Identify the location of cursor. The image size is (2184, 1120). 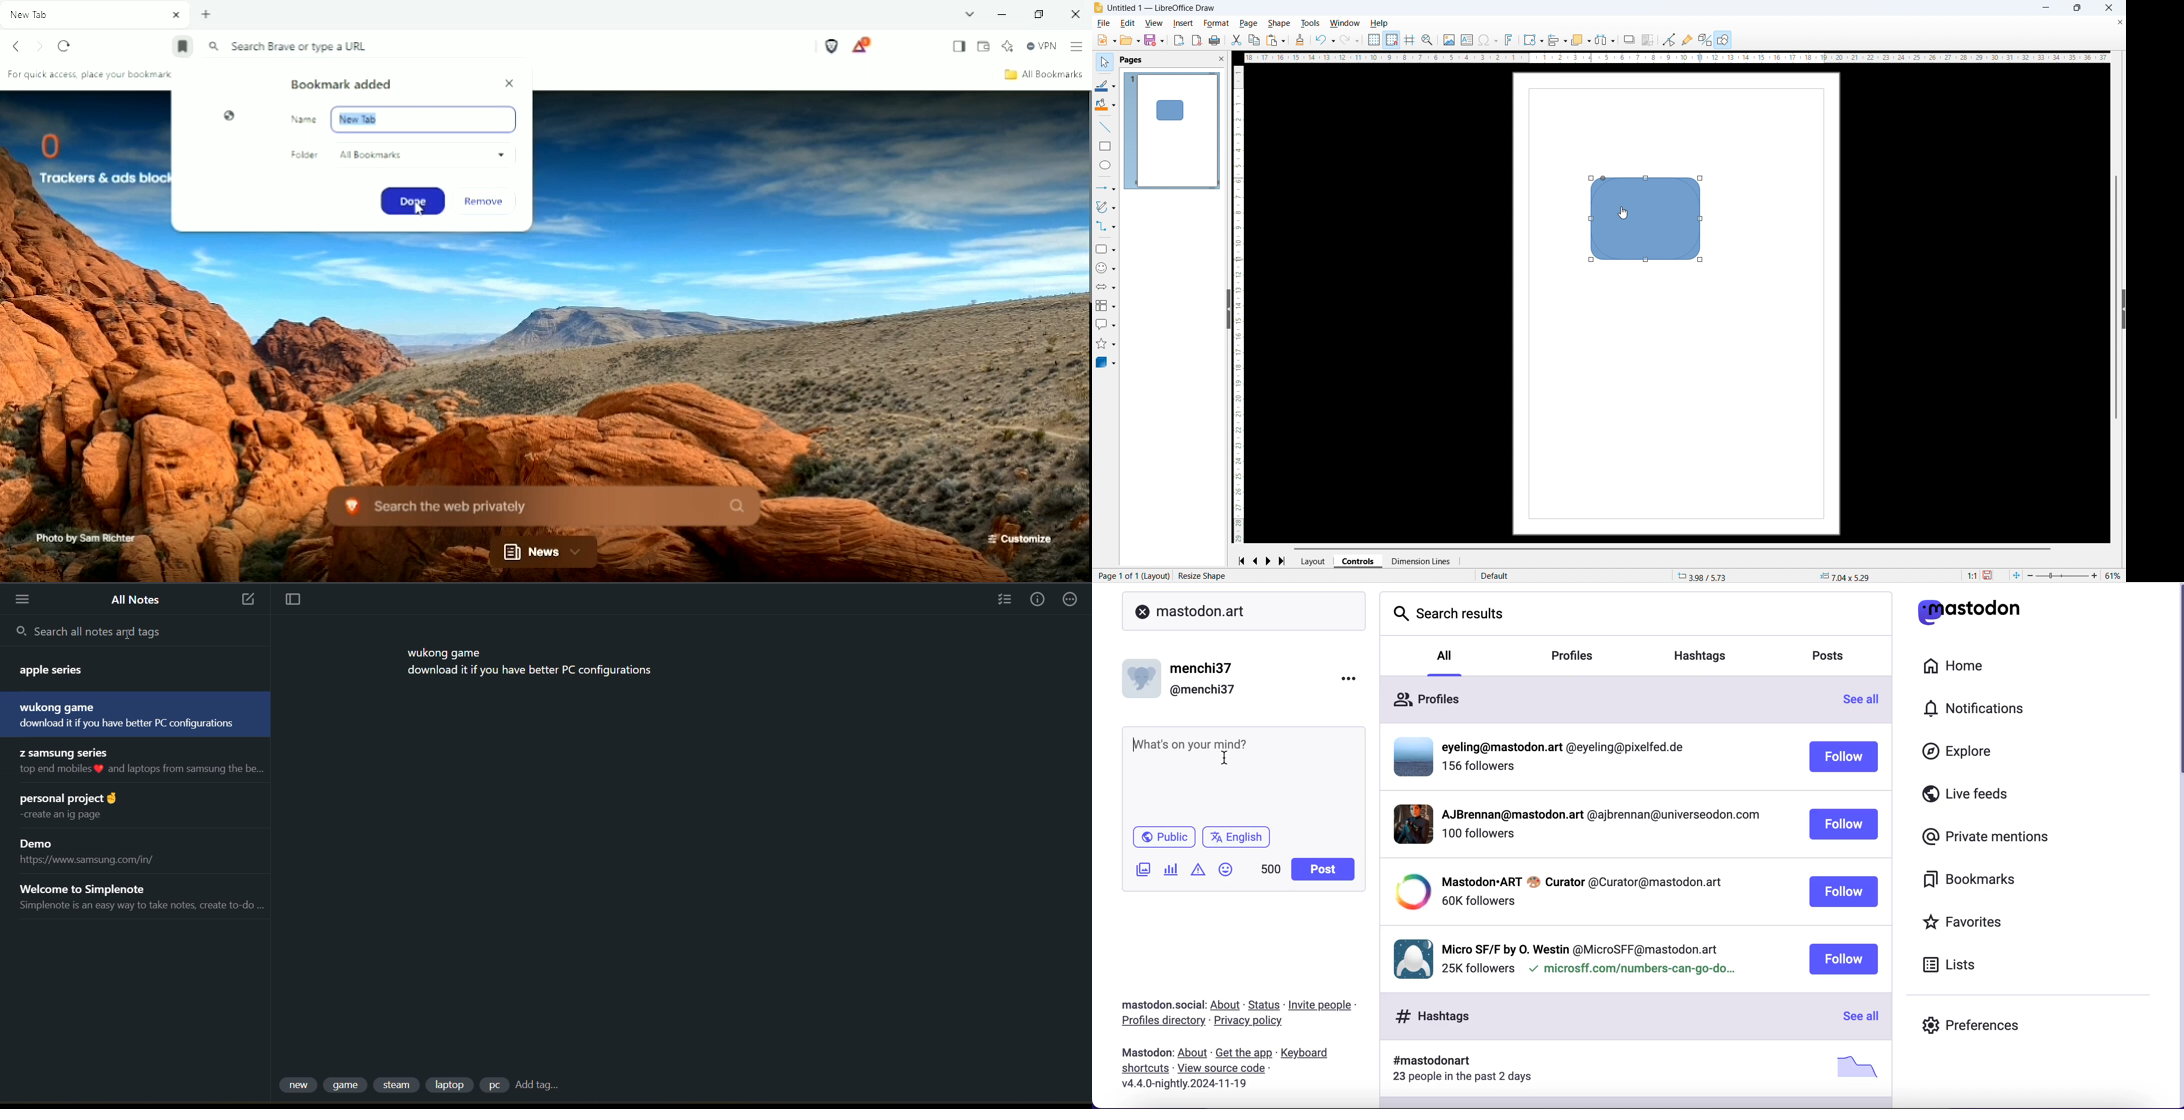
(1222, 759).